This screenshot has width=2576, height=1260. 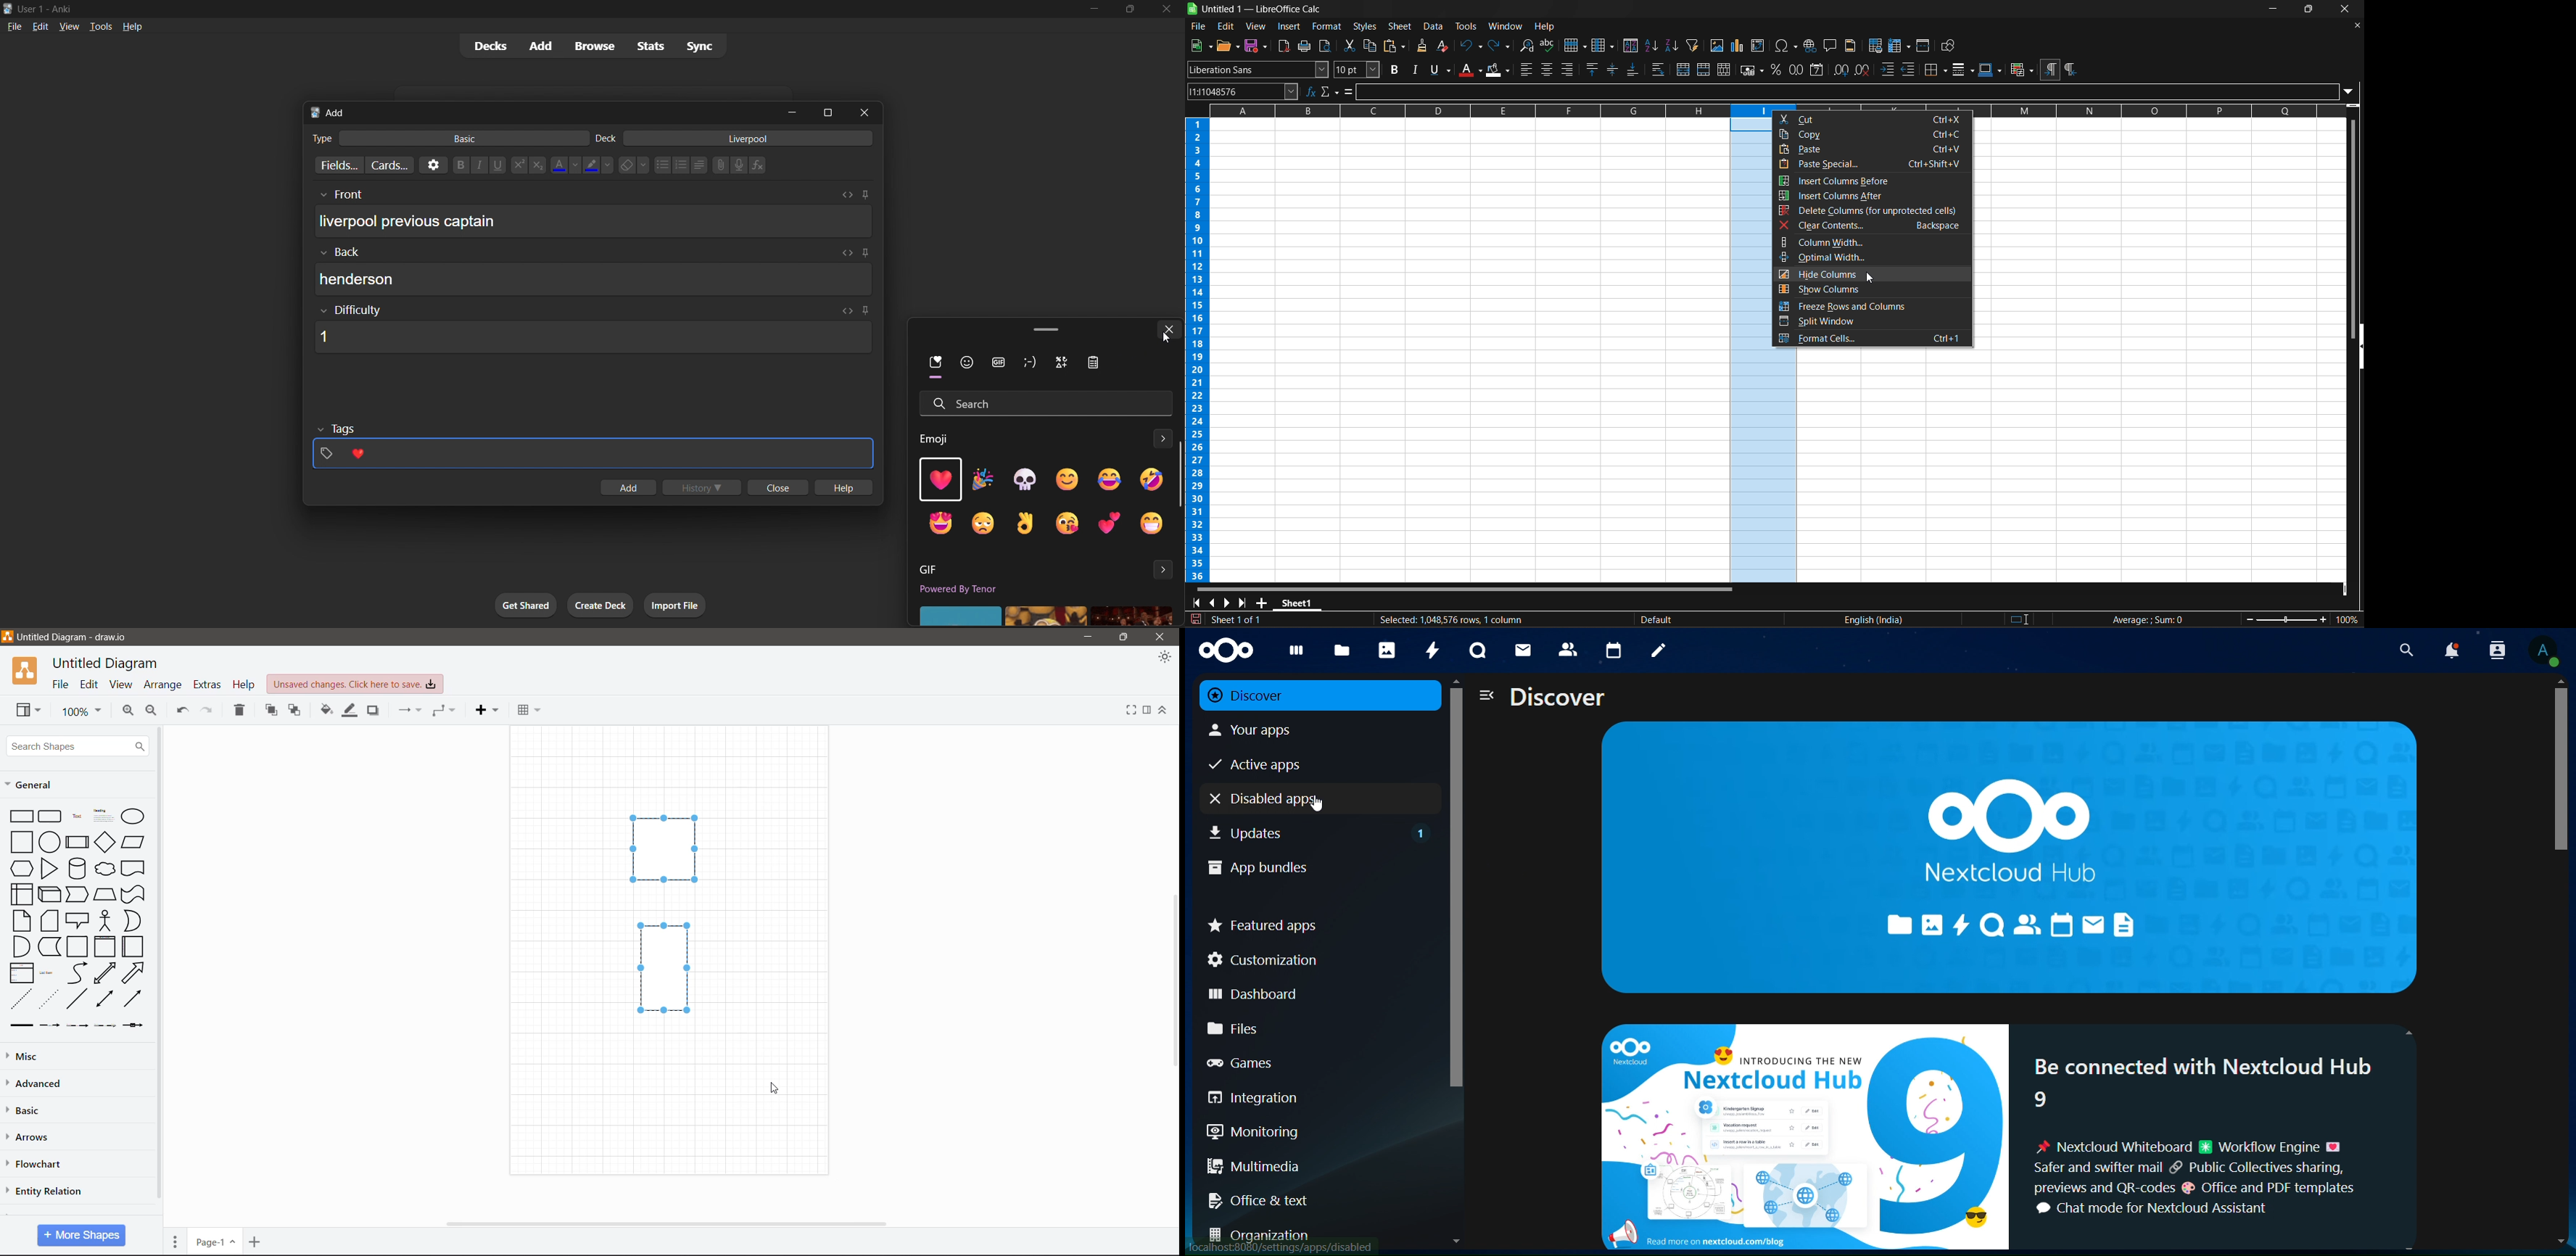 I want to click on text highlight color, so click(x=598, y=164).